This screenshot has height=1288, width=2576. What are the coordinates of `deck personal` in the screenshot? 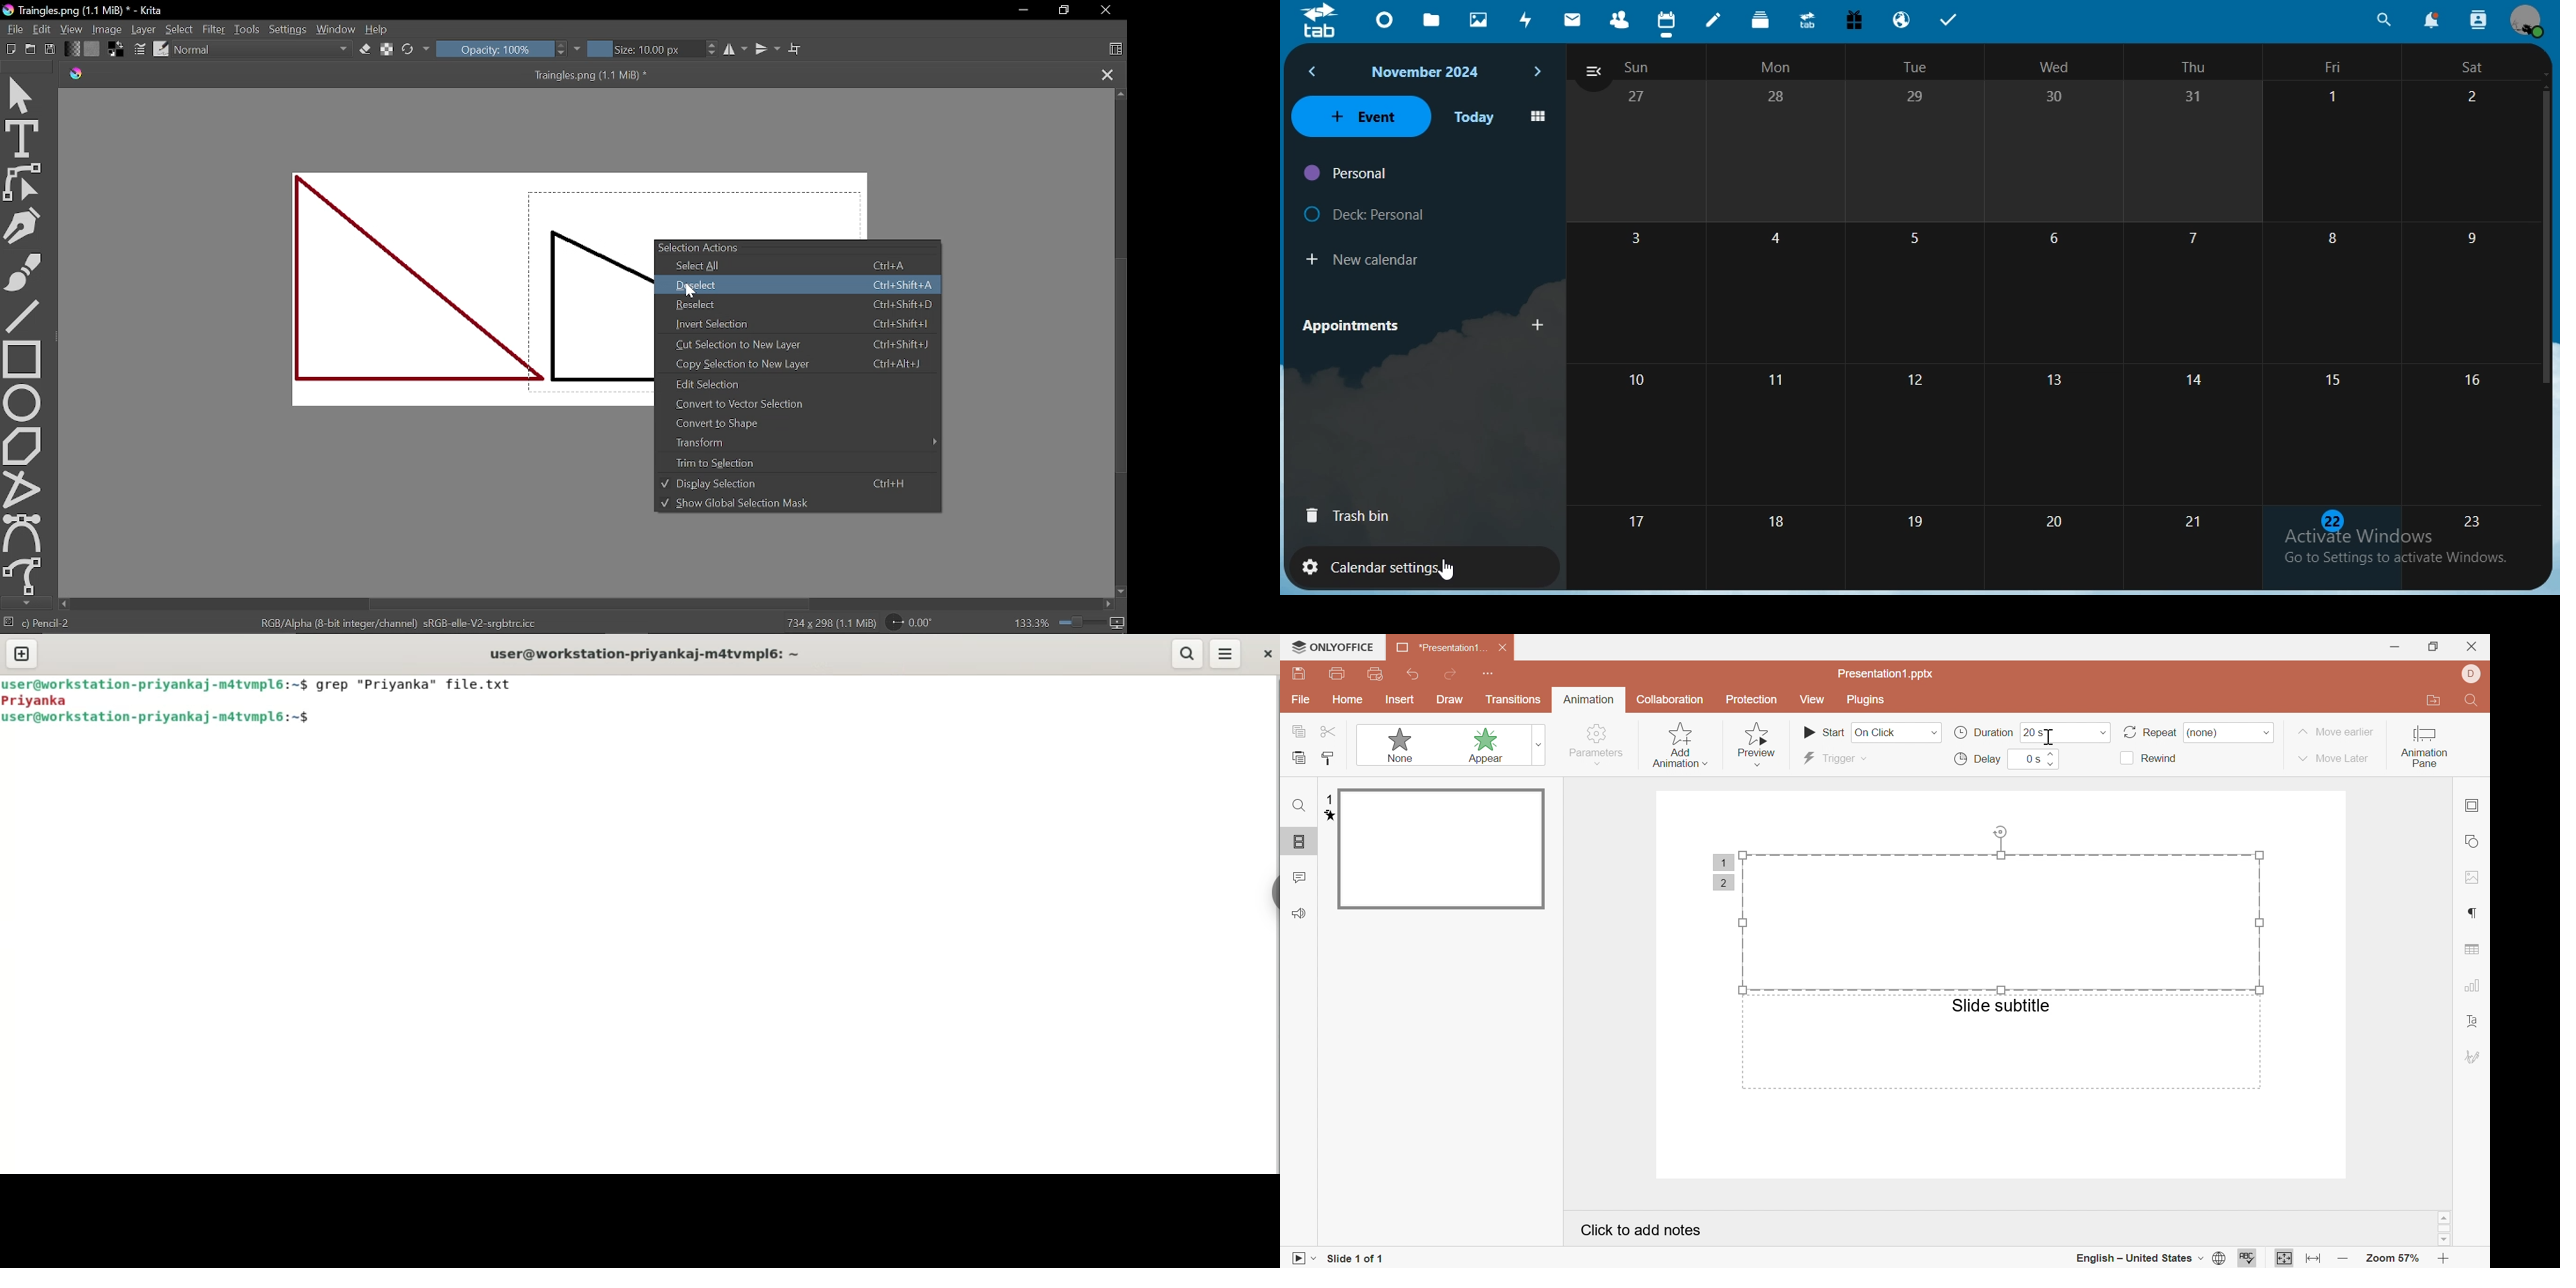 It's located at (1368, 211).